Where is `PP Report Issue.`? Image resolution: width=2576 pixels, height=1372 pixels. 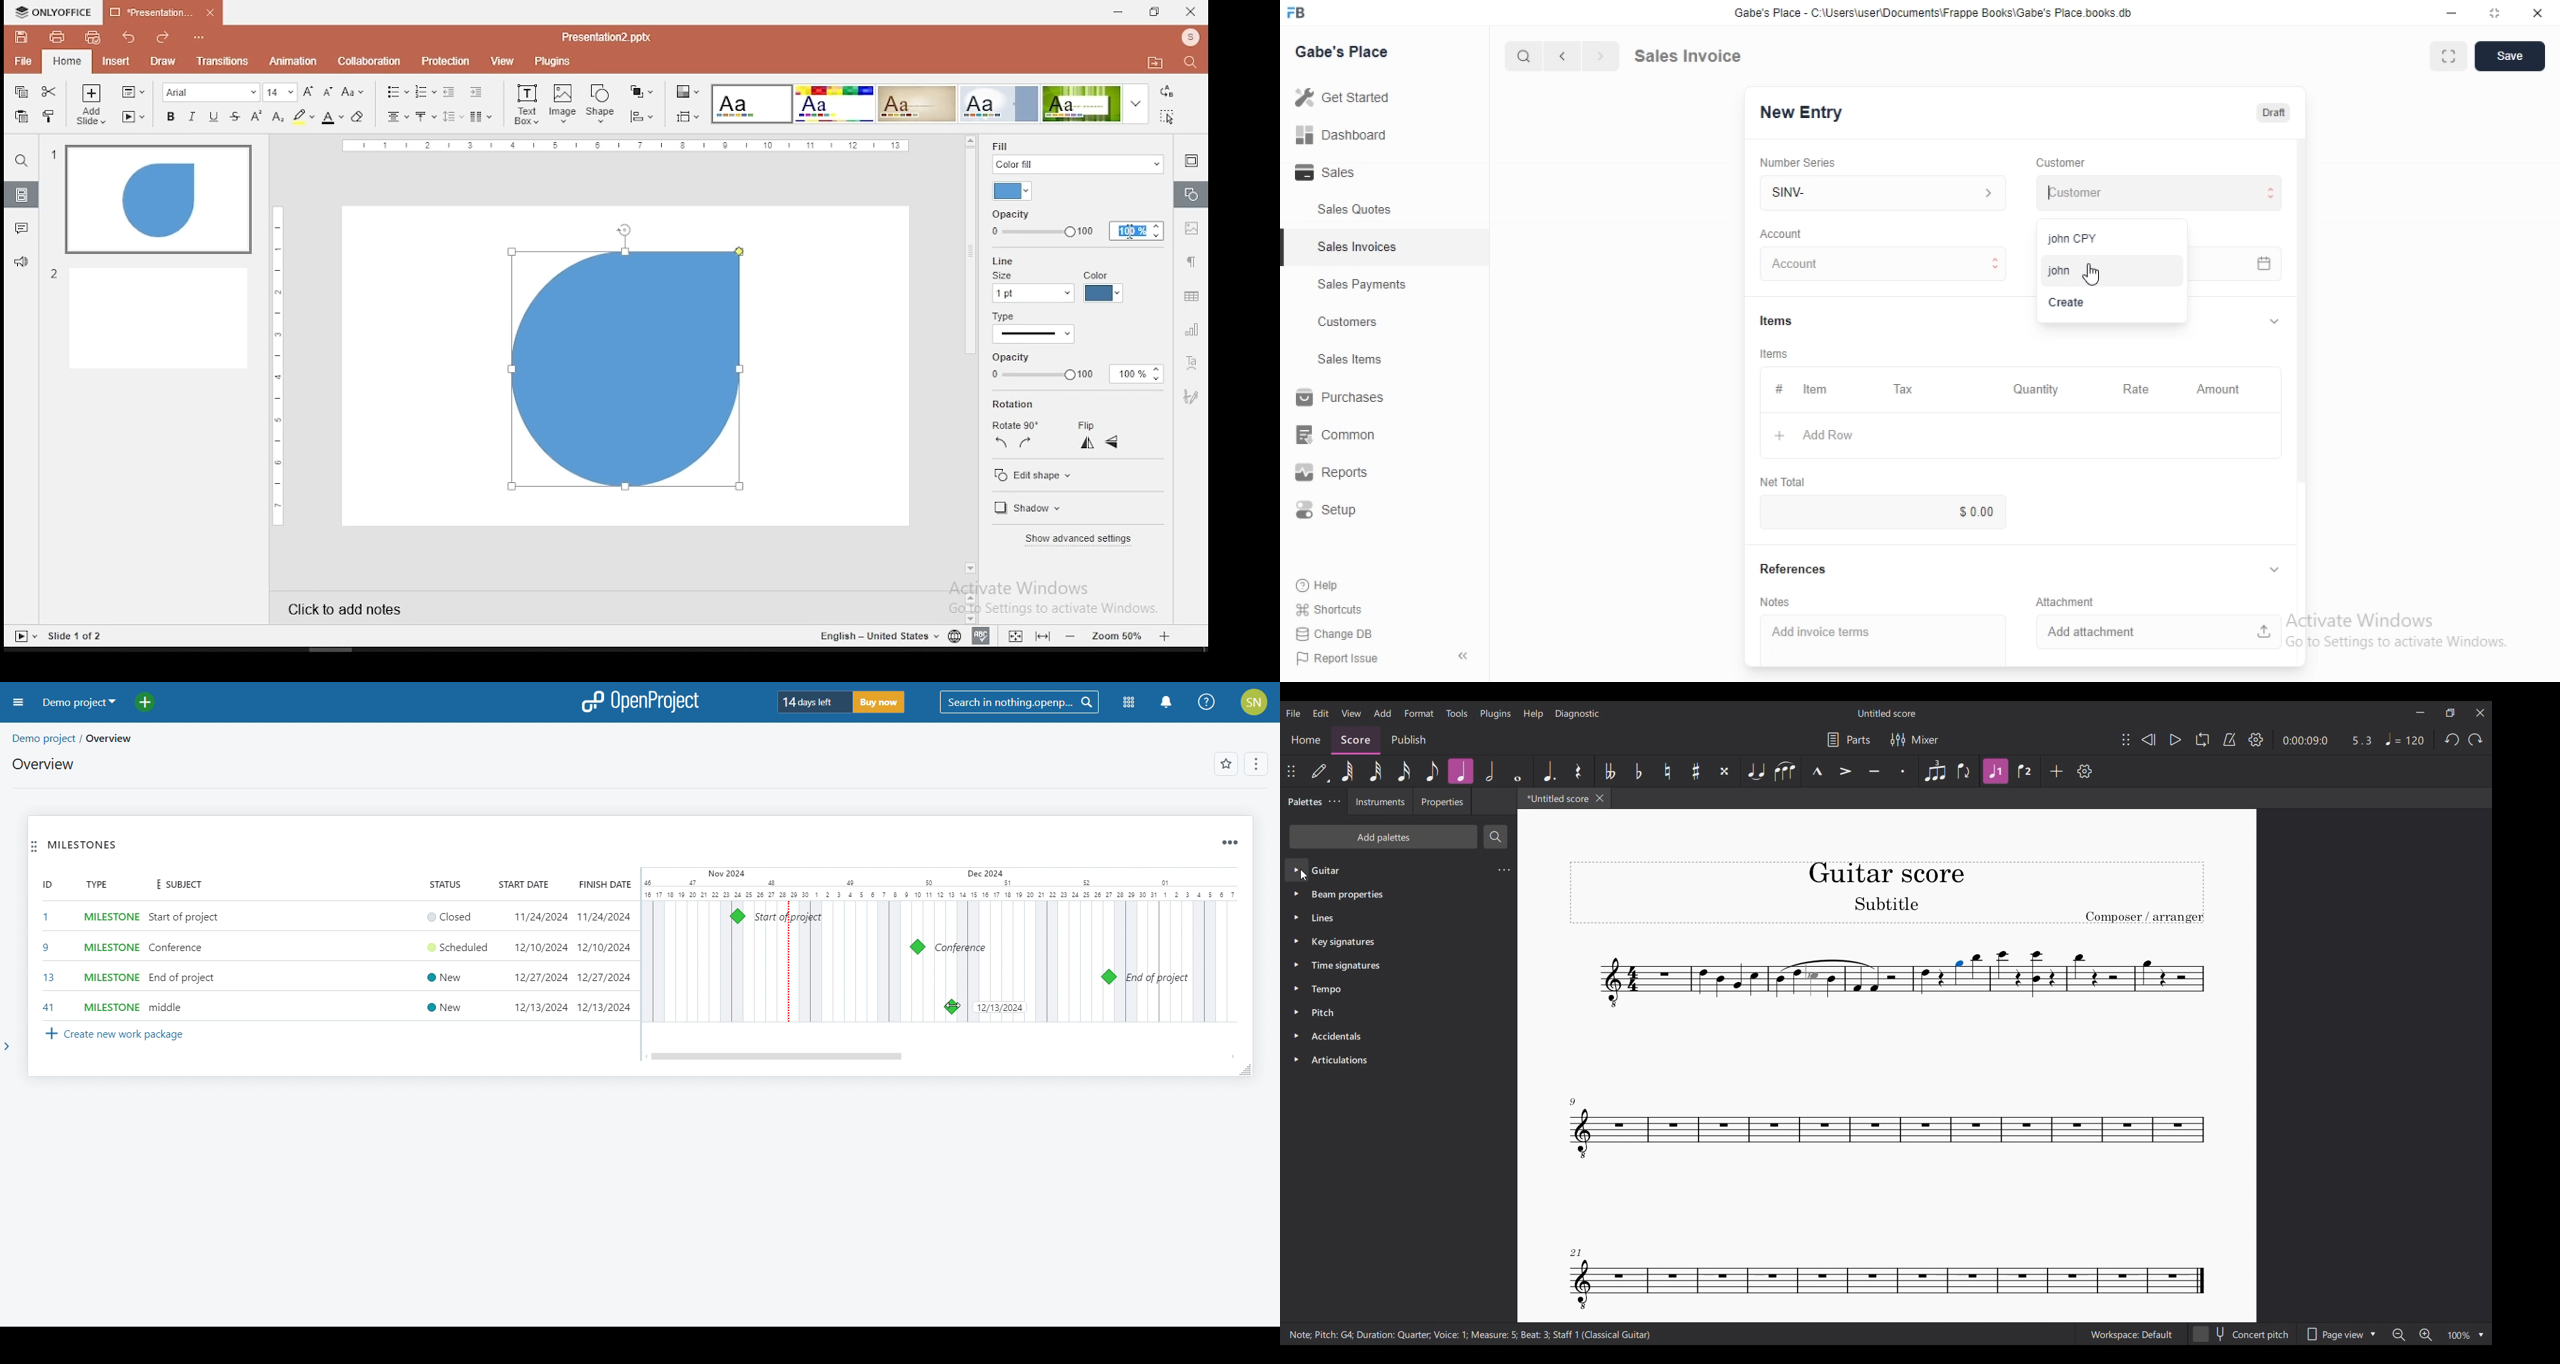 PP Report Issue. is located at coordinates (1344, 662).